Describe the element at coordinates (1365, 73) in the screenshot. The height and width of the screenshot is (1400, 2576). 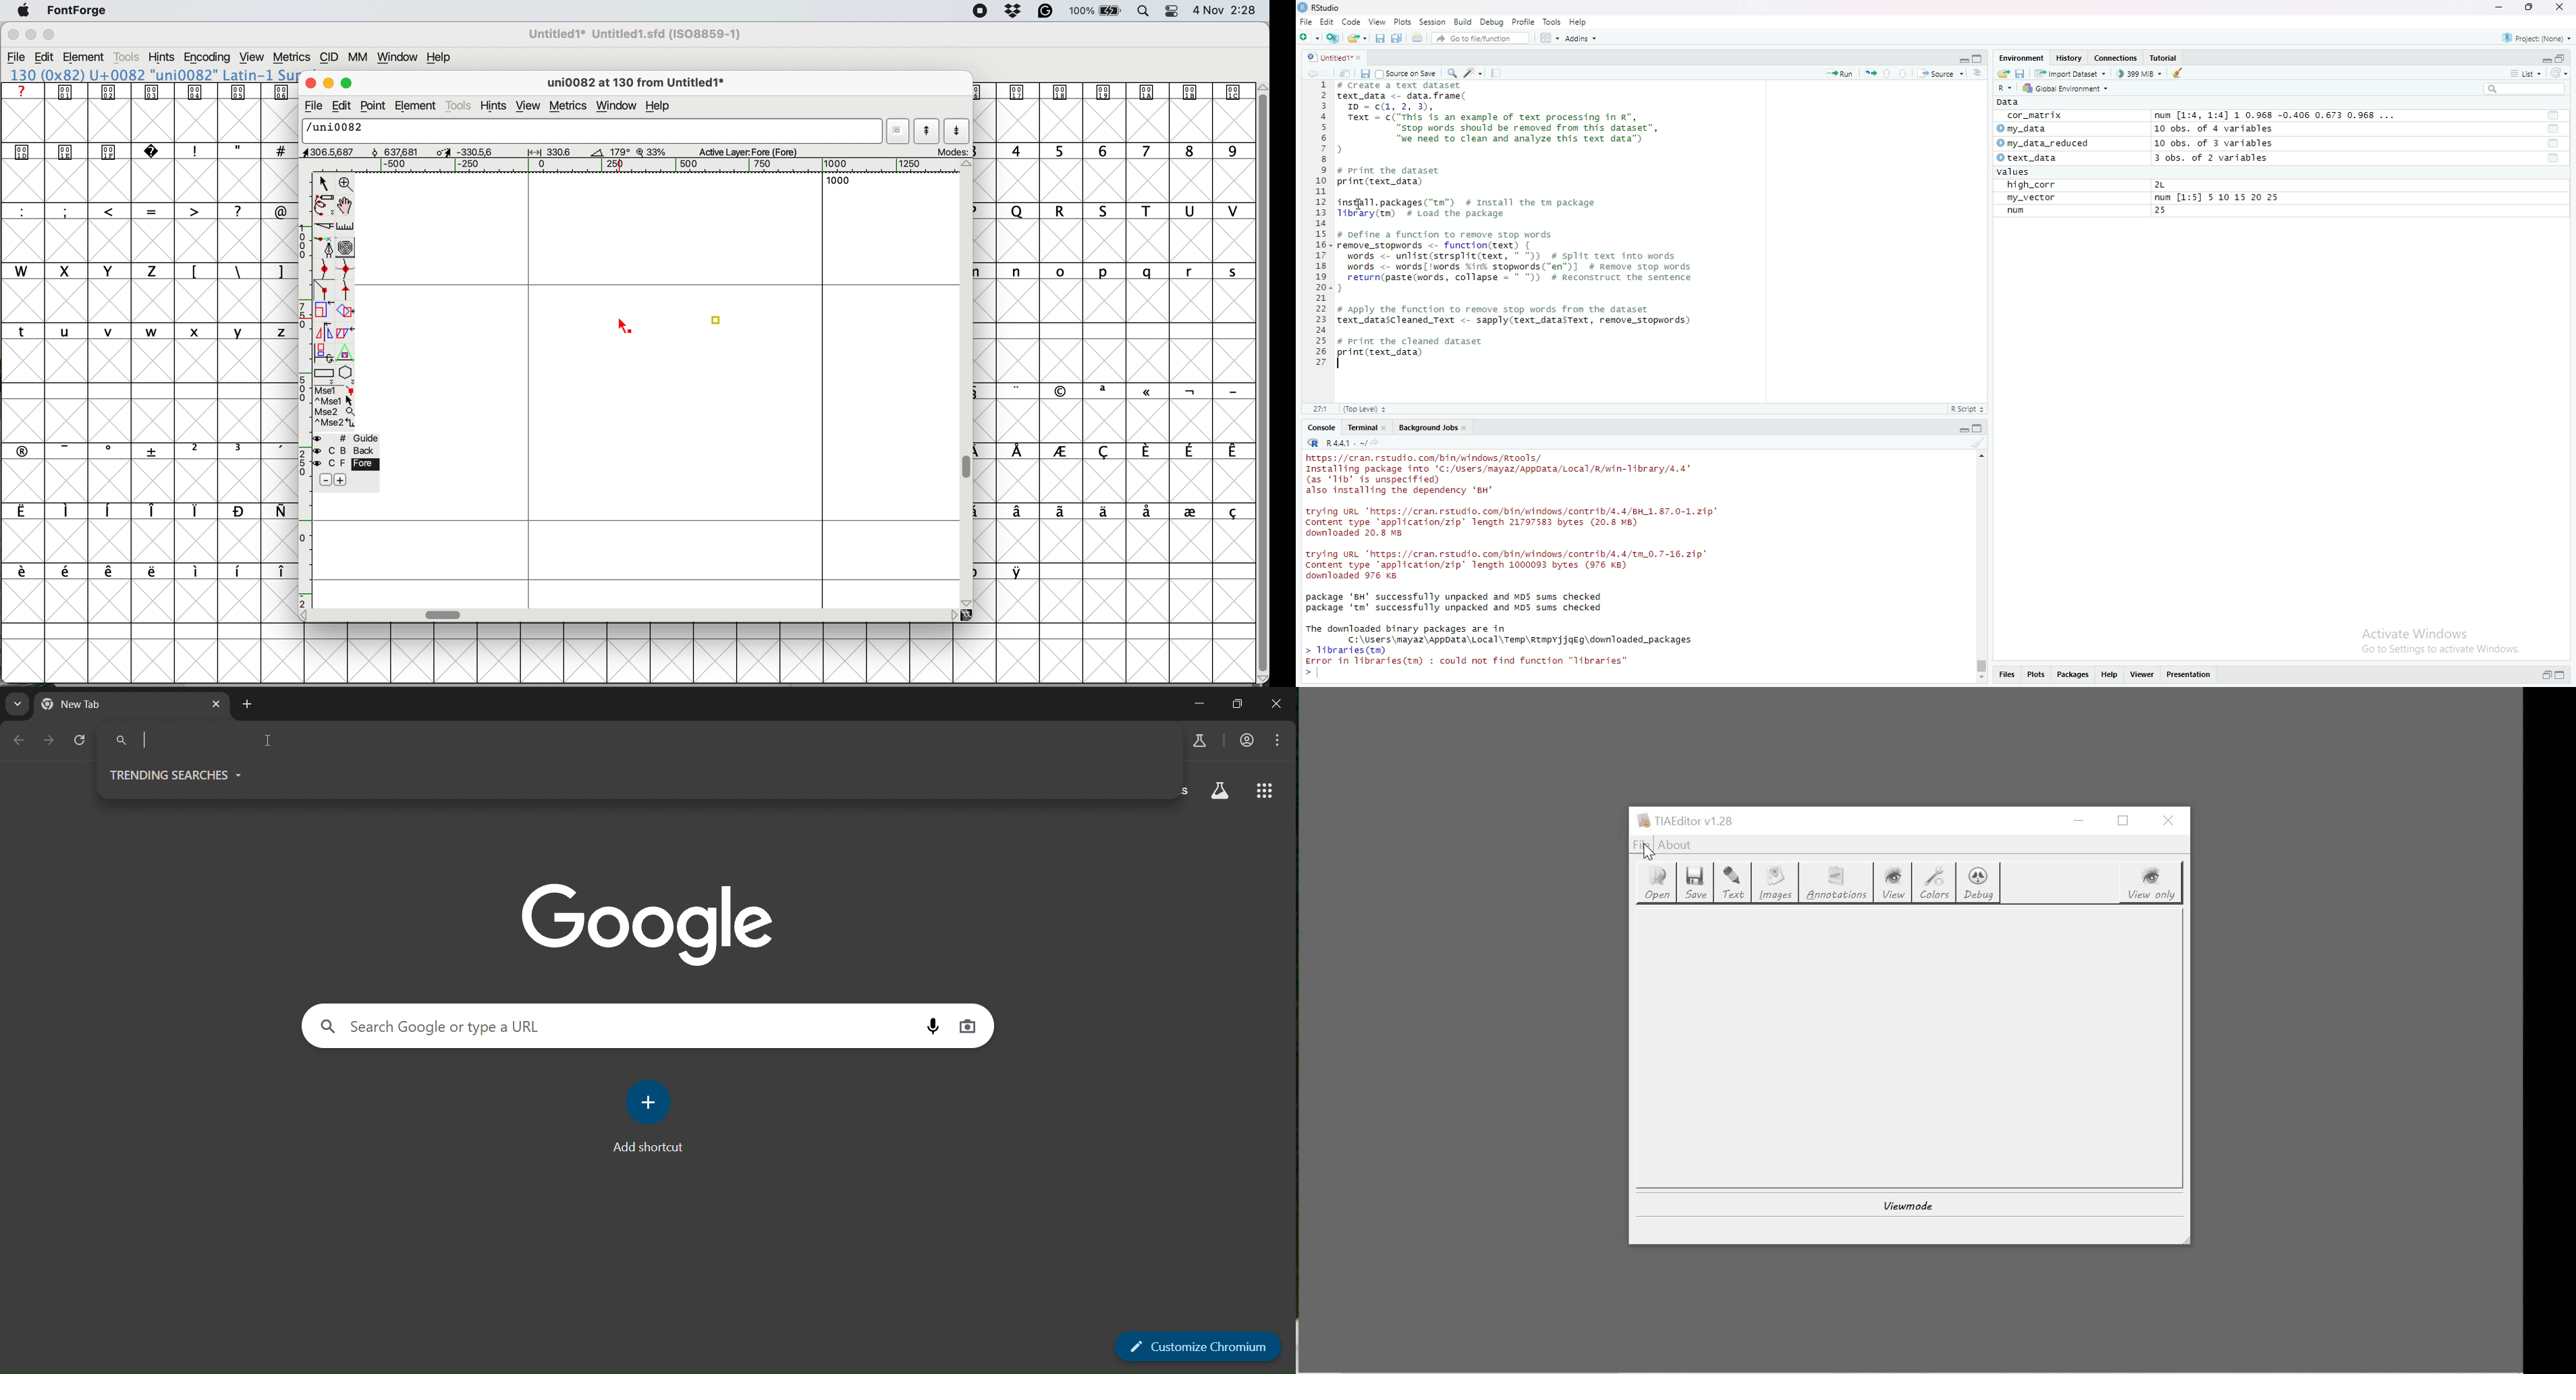
I see `save in current document` at that location.